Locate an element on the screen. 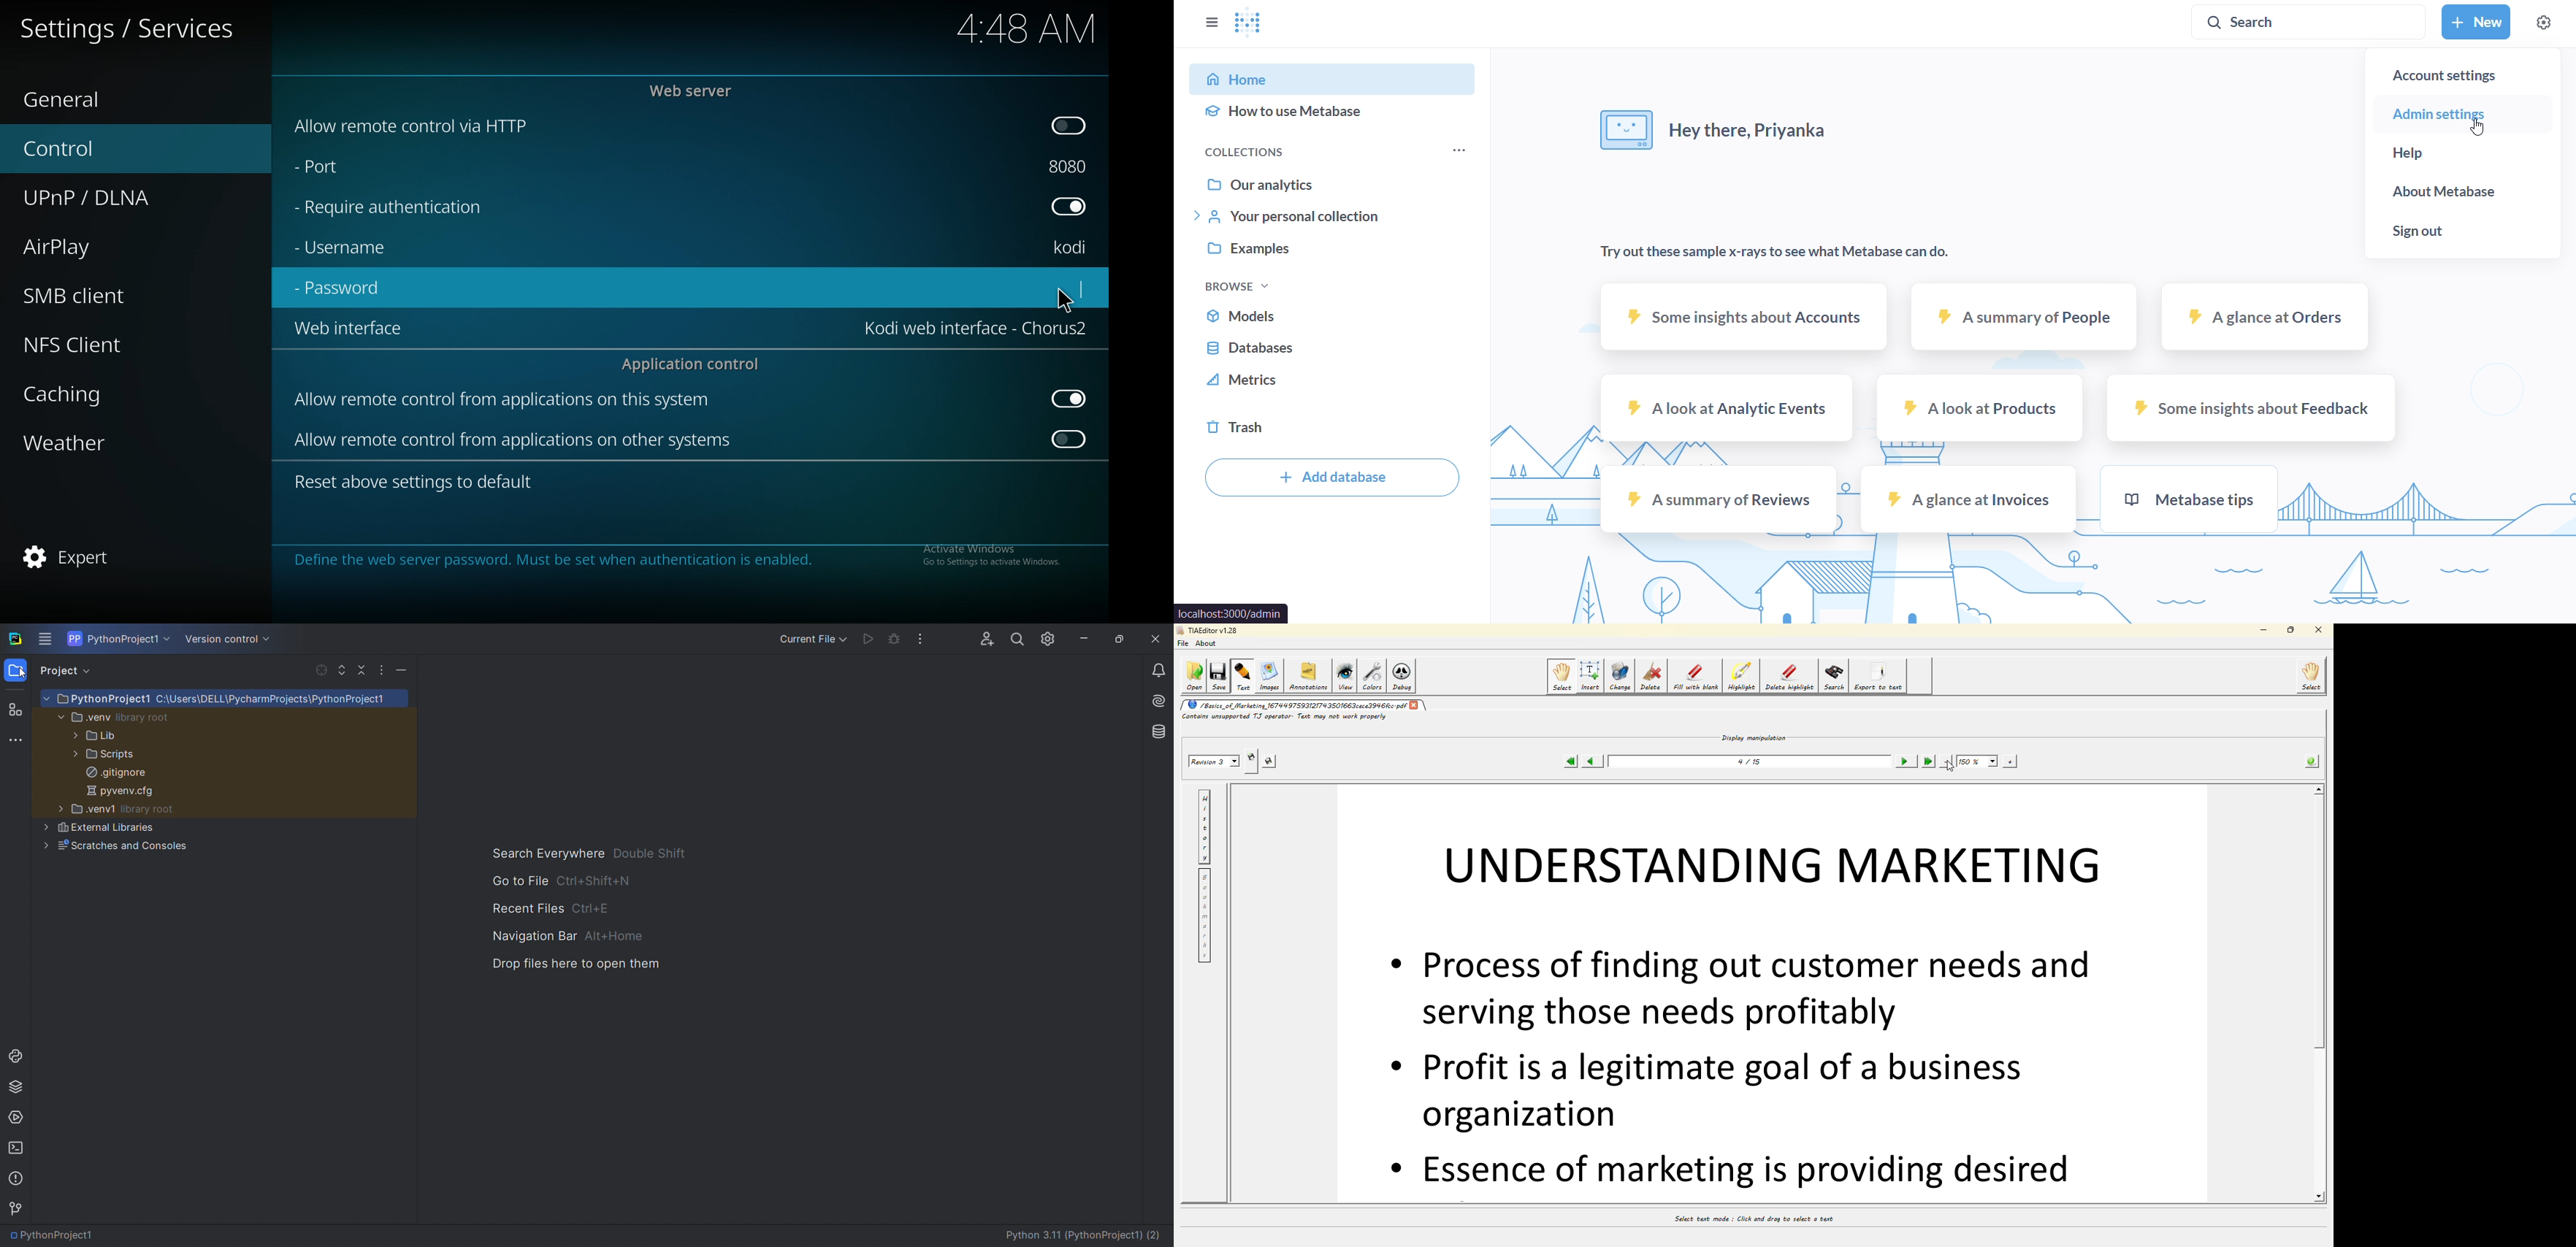  off is located at coordinates (1072, 207).